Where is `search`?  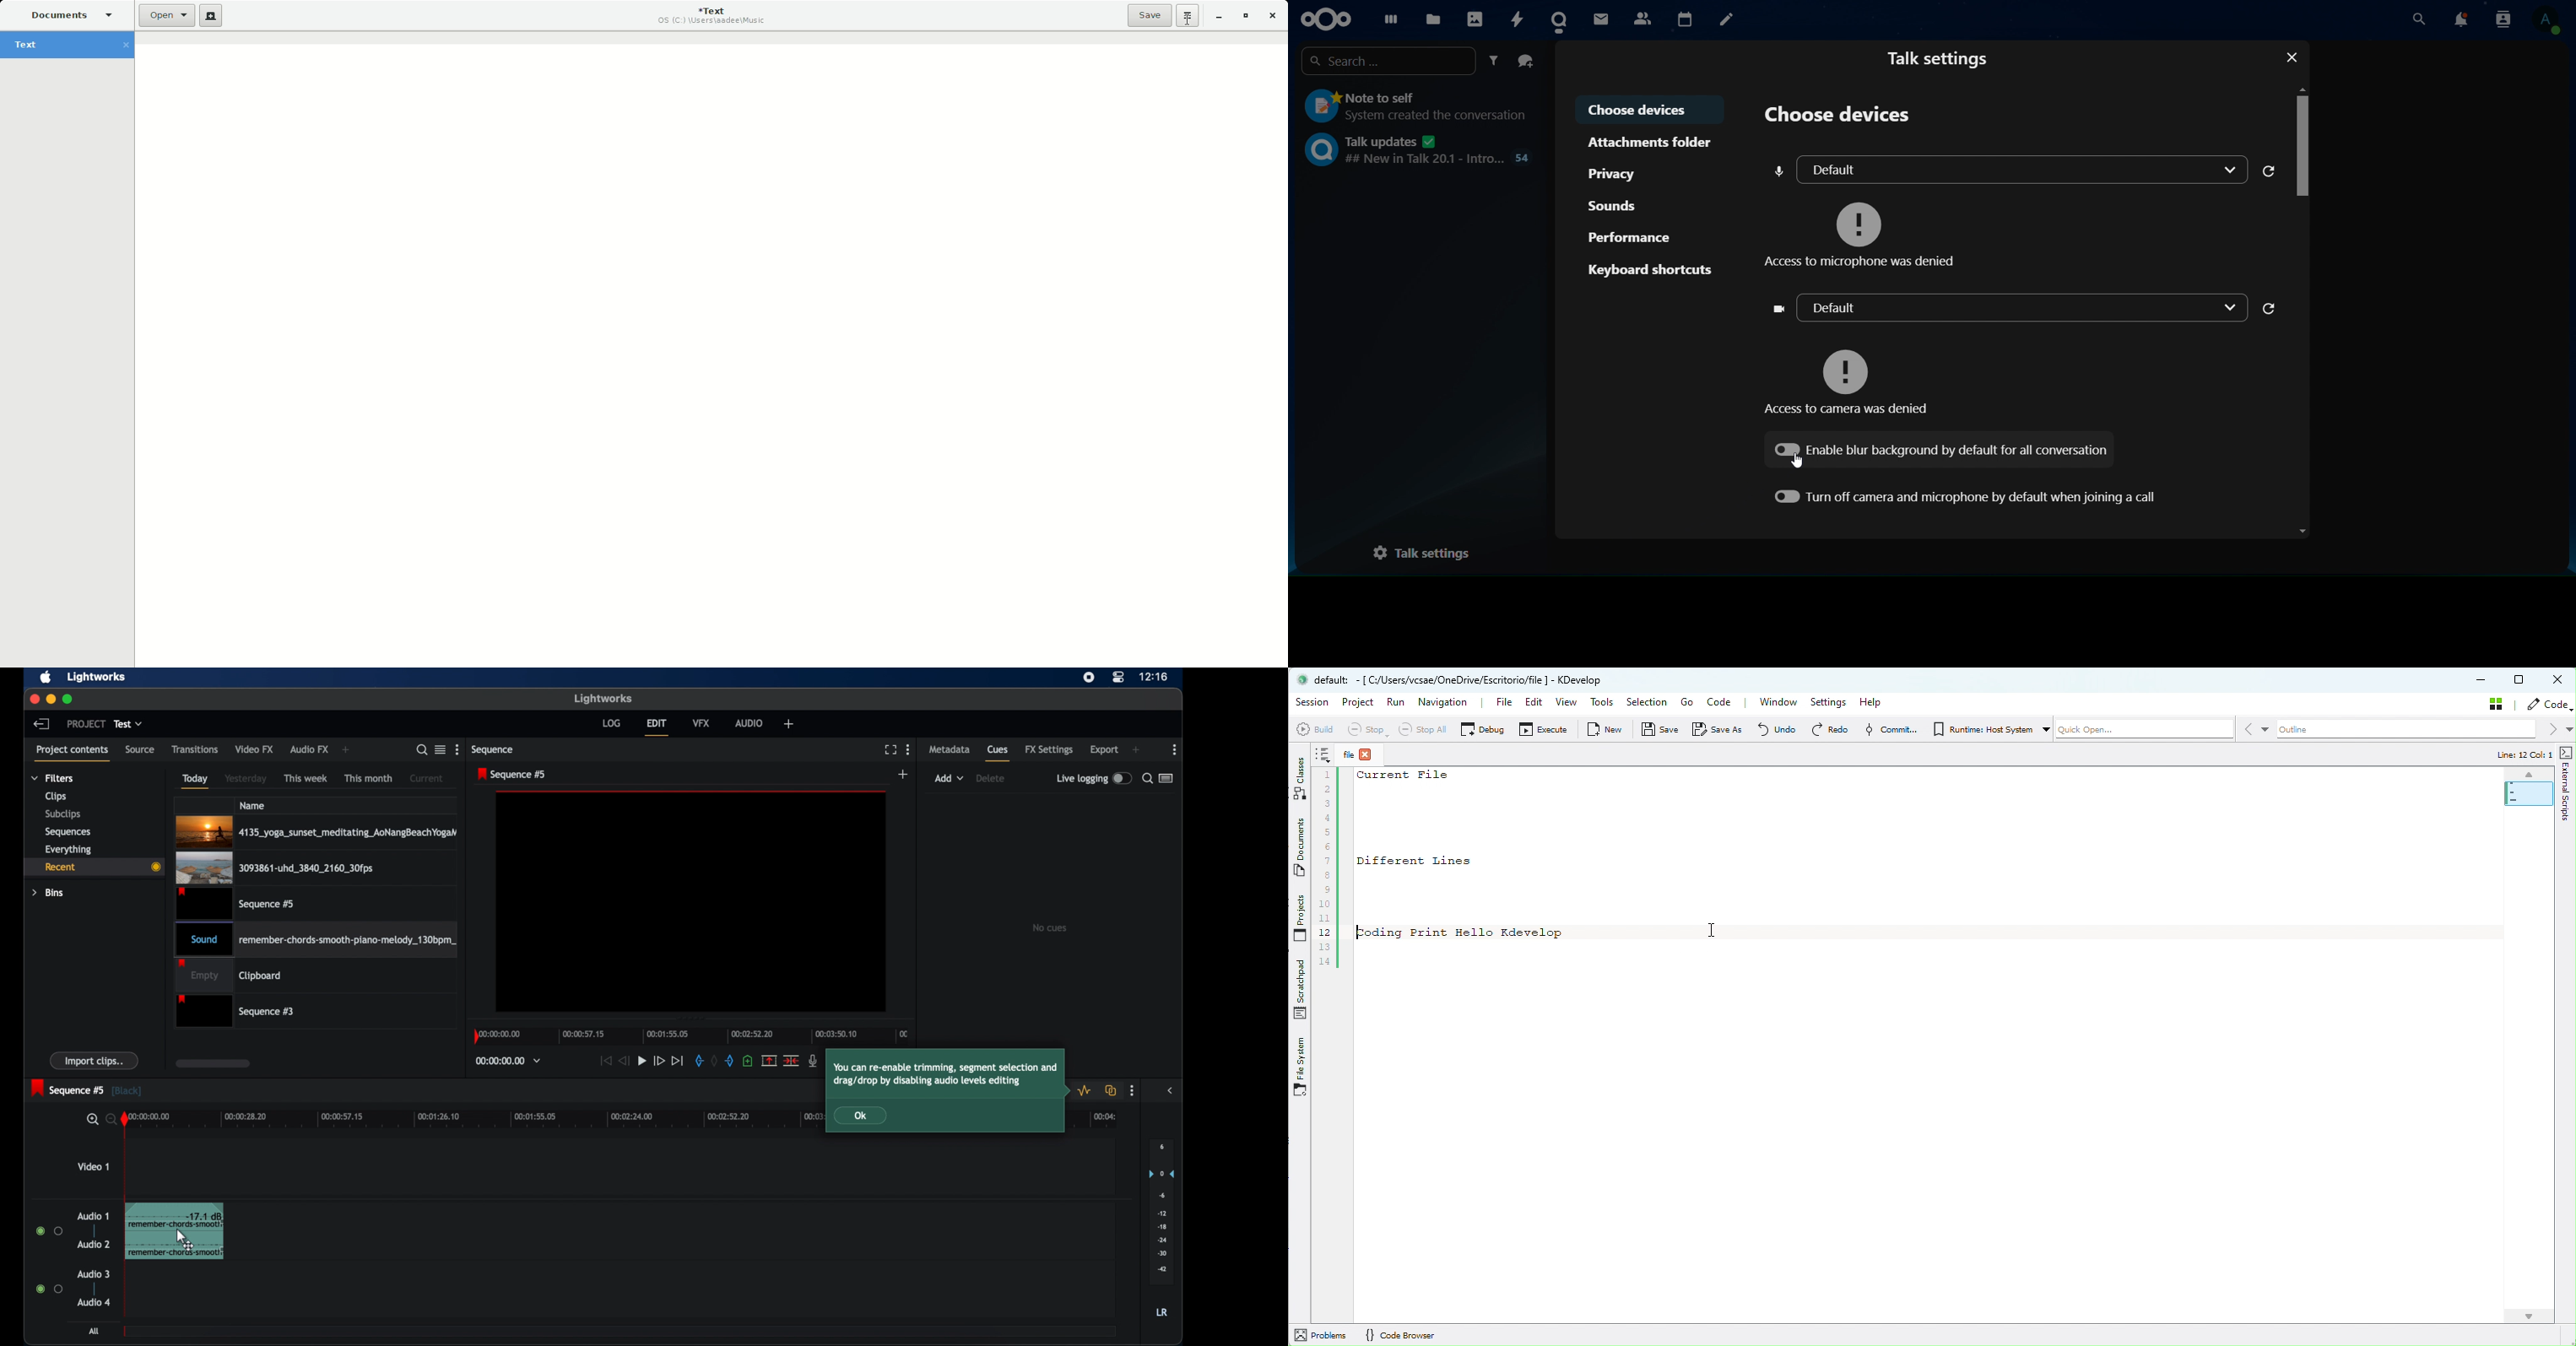 search is located at coordinates (1147, 778).